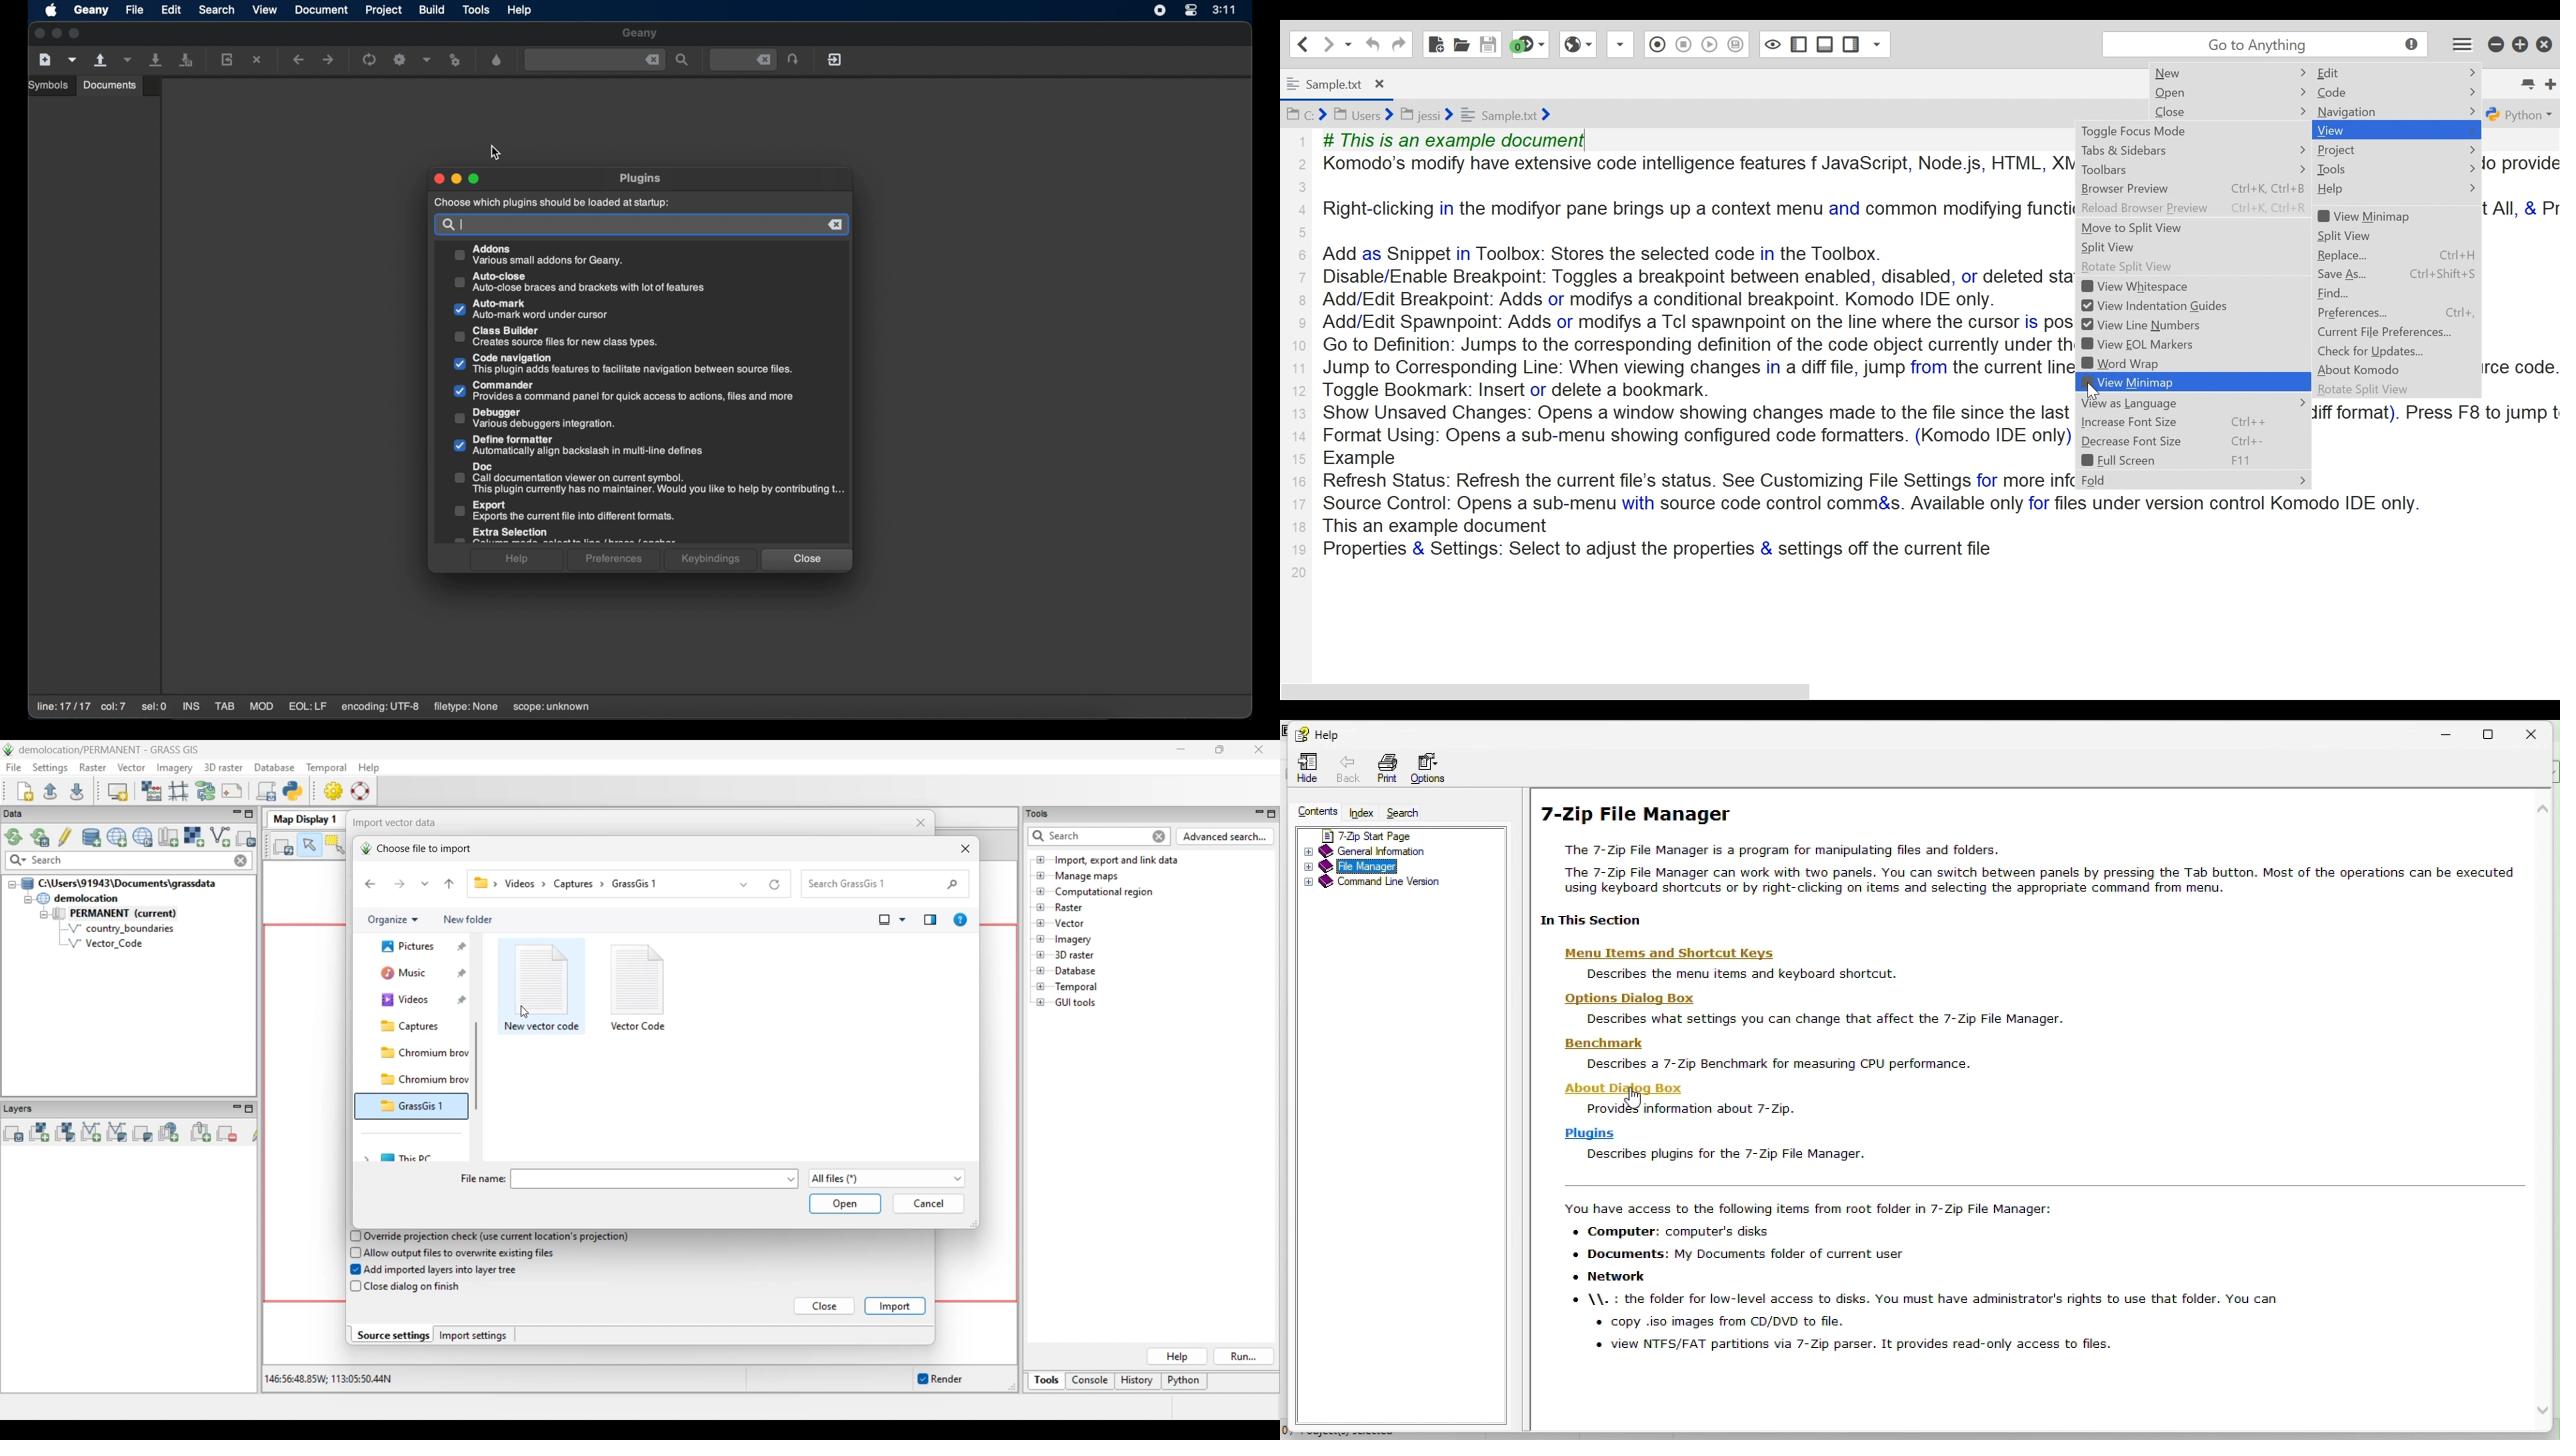  I want to click on close, so click(807, 560).